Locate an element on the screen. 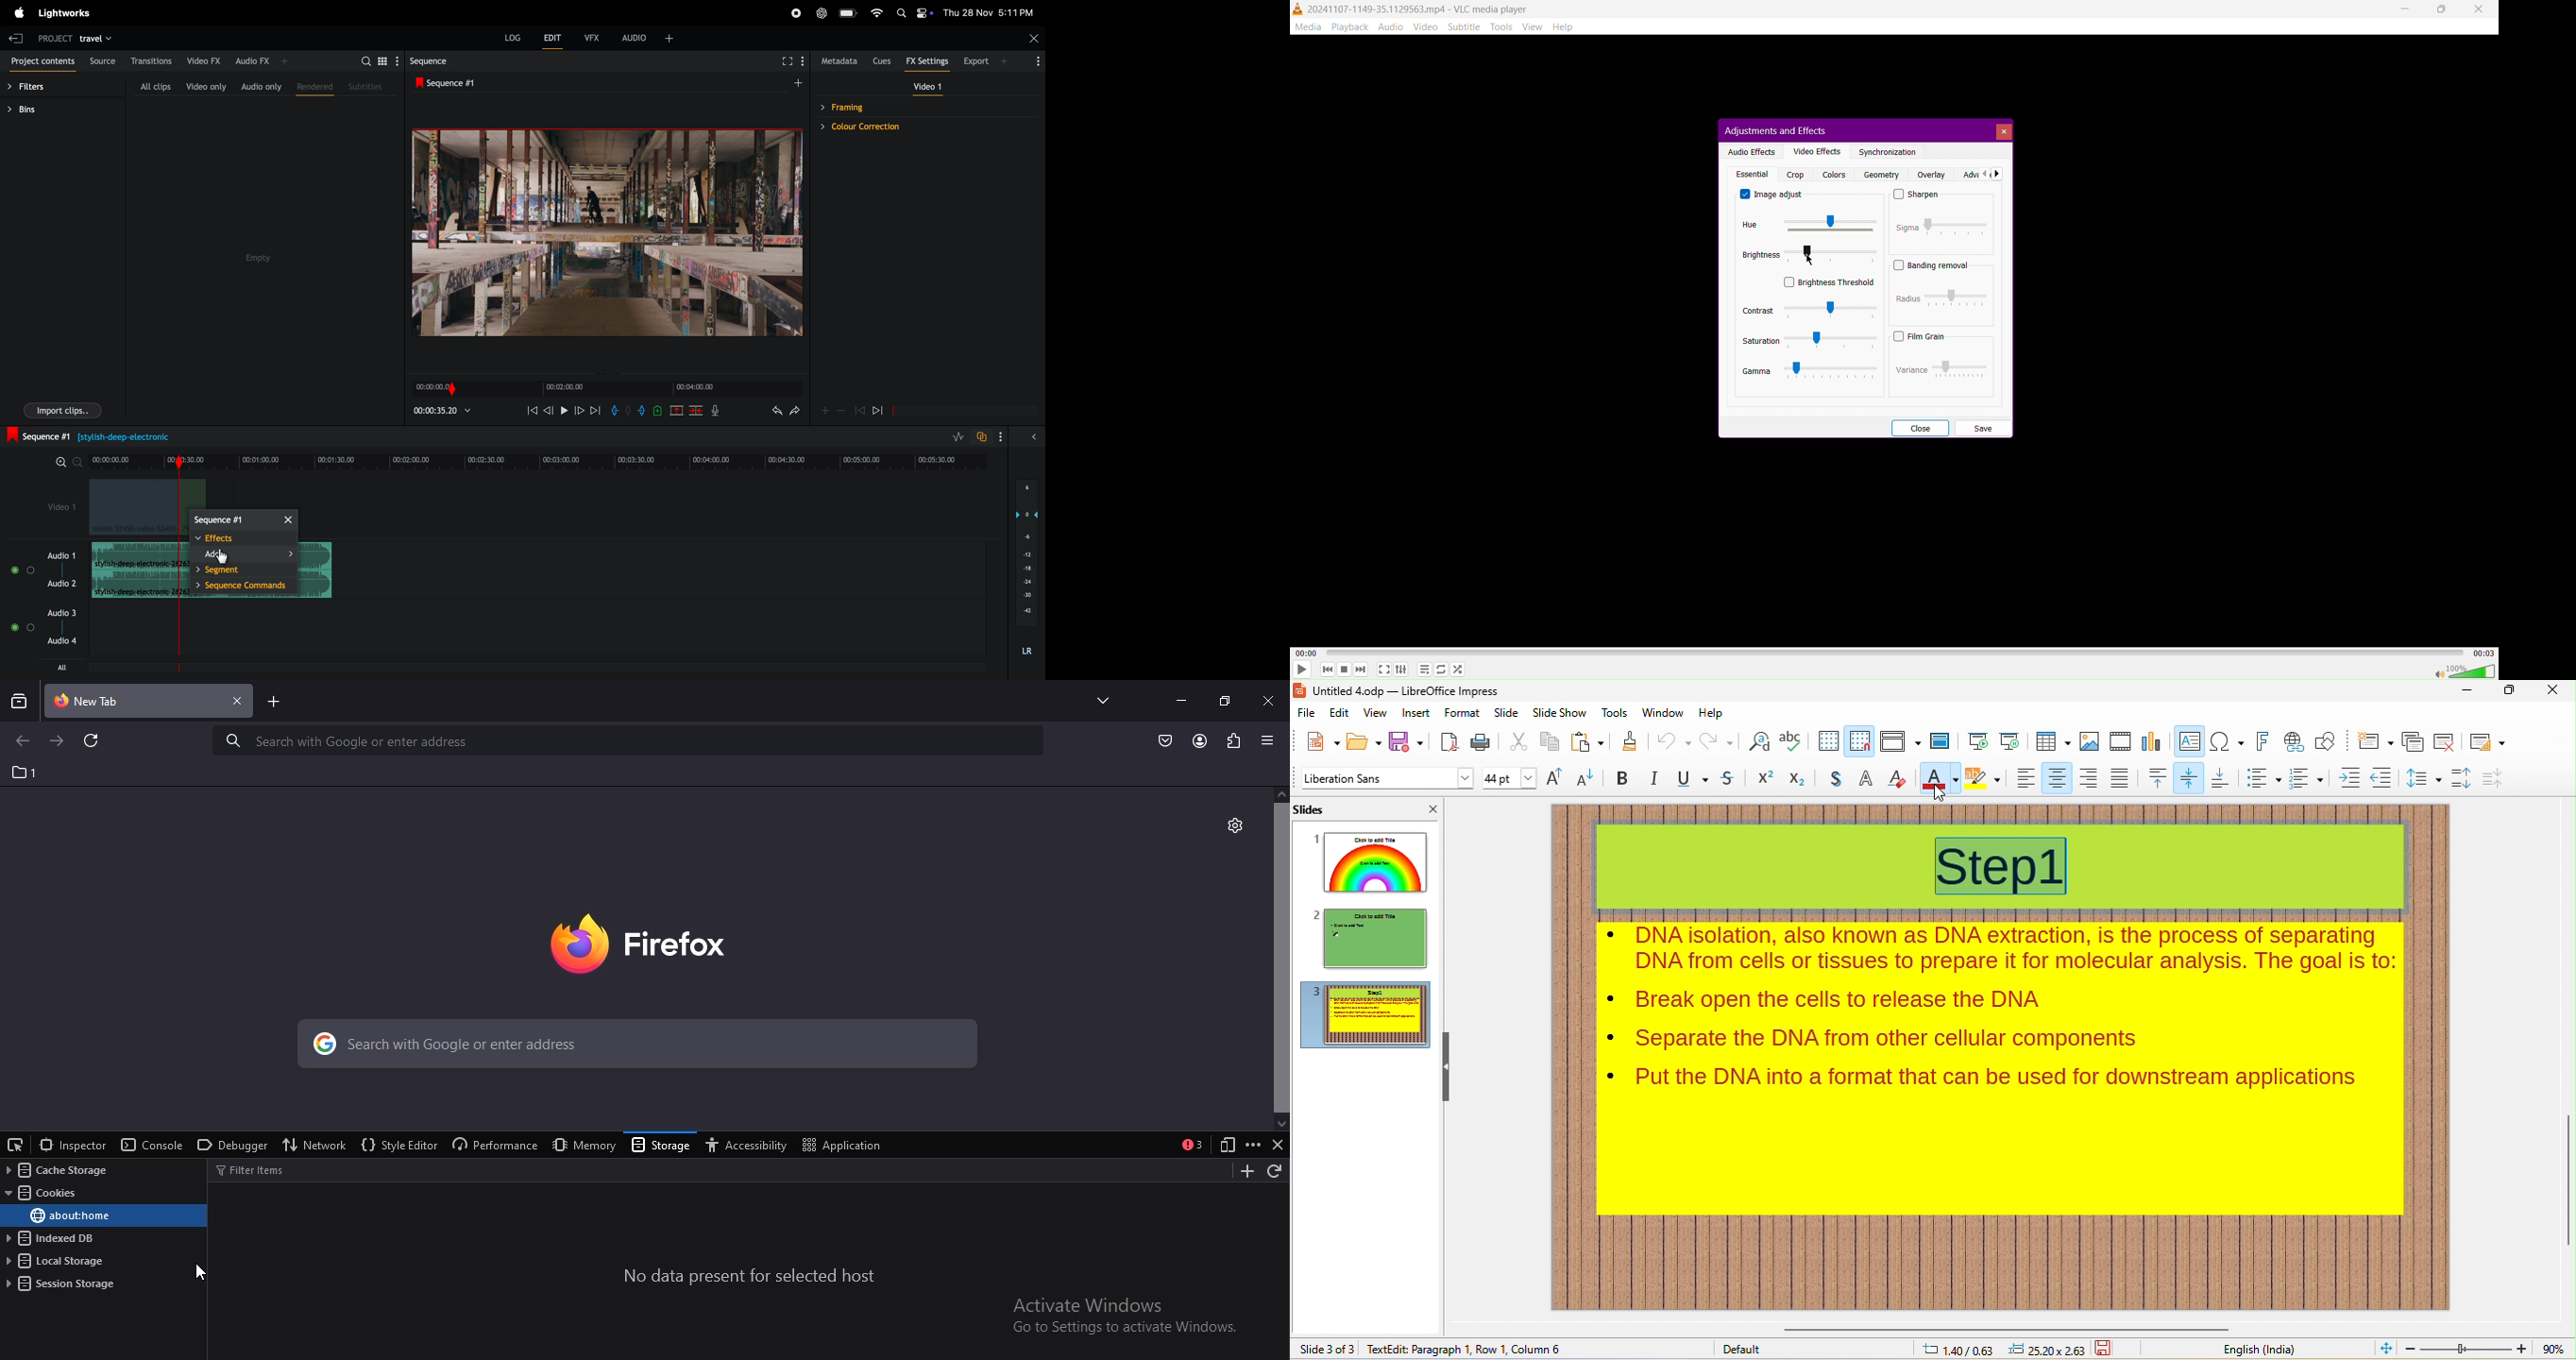 The image size is (2576, 1372). Image adjust is located at coordinates (1773, 194).